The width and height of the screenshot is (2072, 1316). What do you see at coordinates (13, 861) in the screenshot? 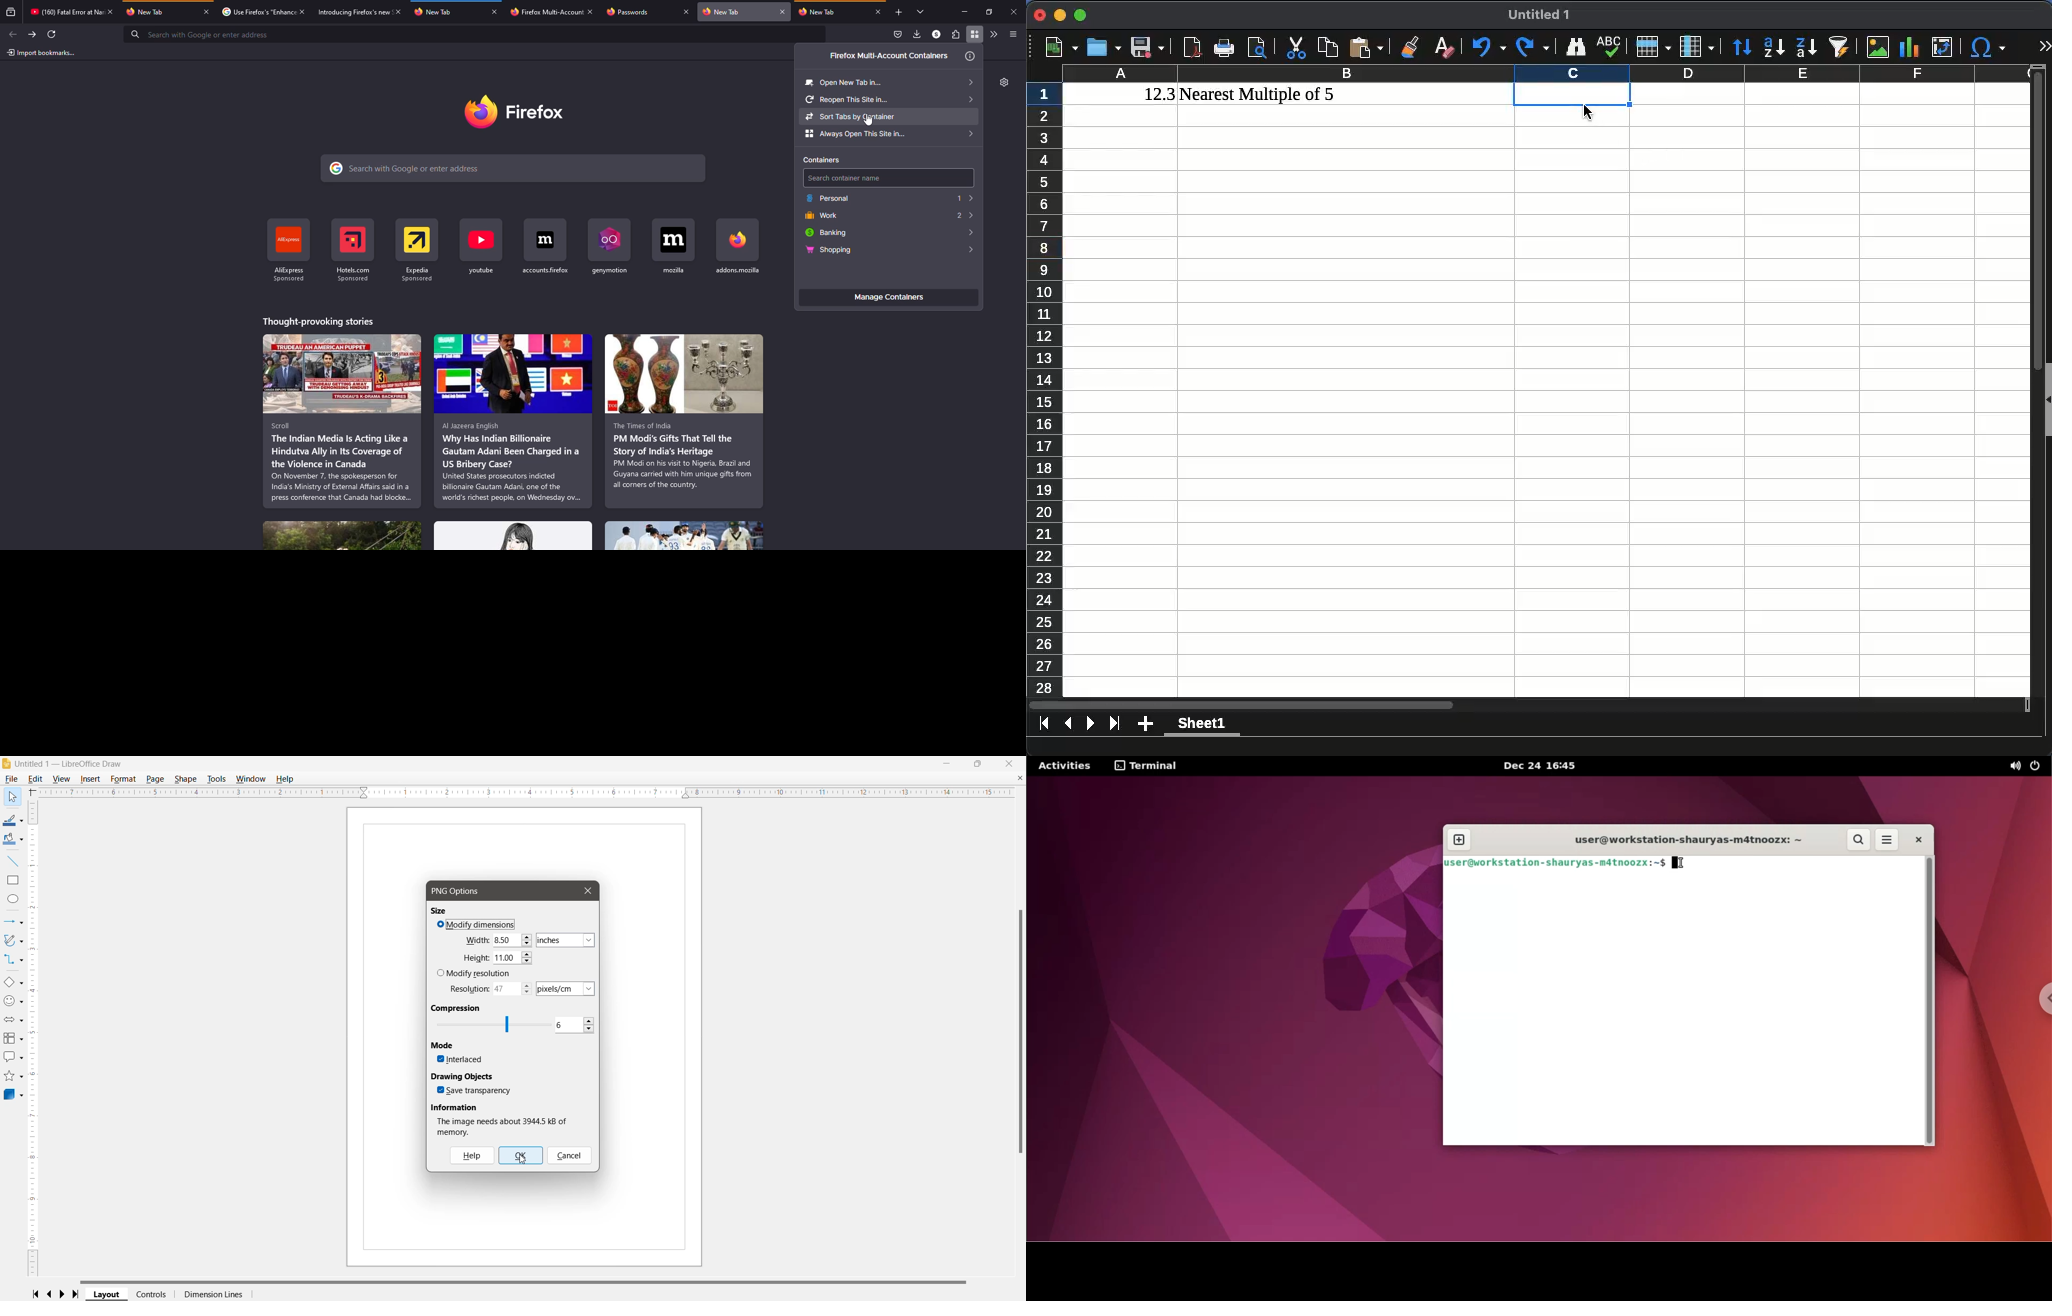
I see `Insert Line` at bounding box center [13, 861].